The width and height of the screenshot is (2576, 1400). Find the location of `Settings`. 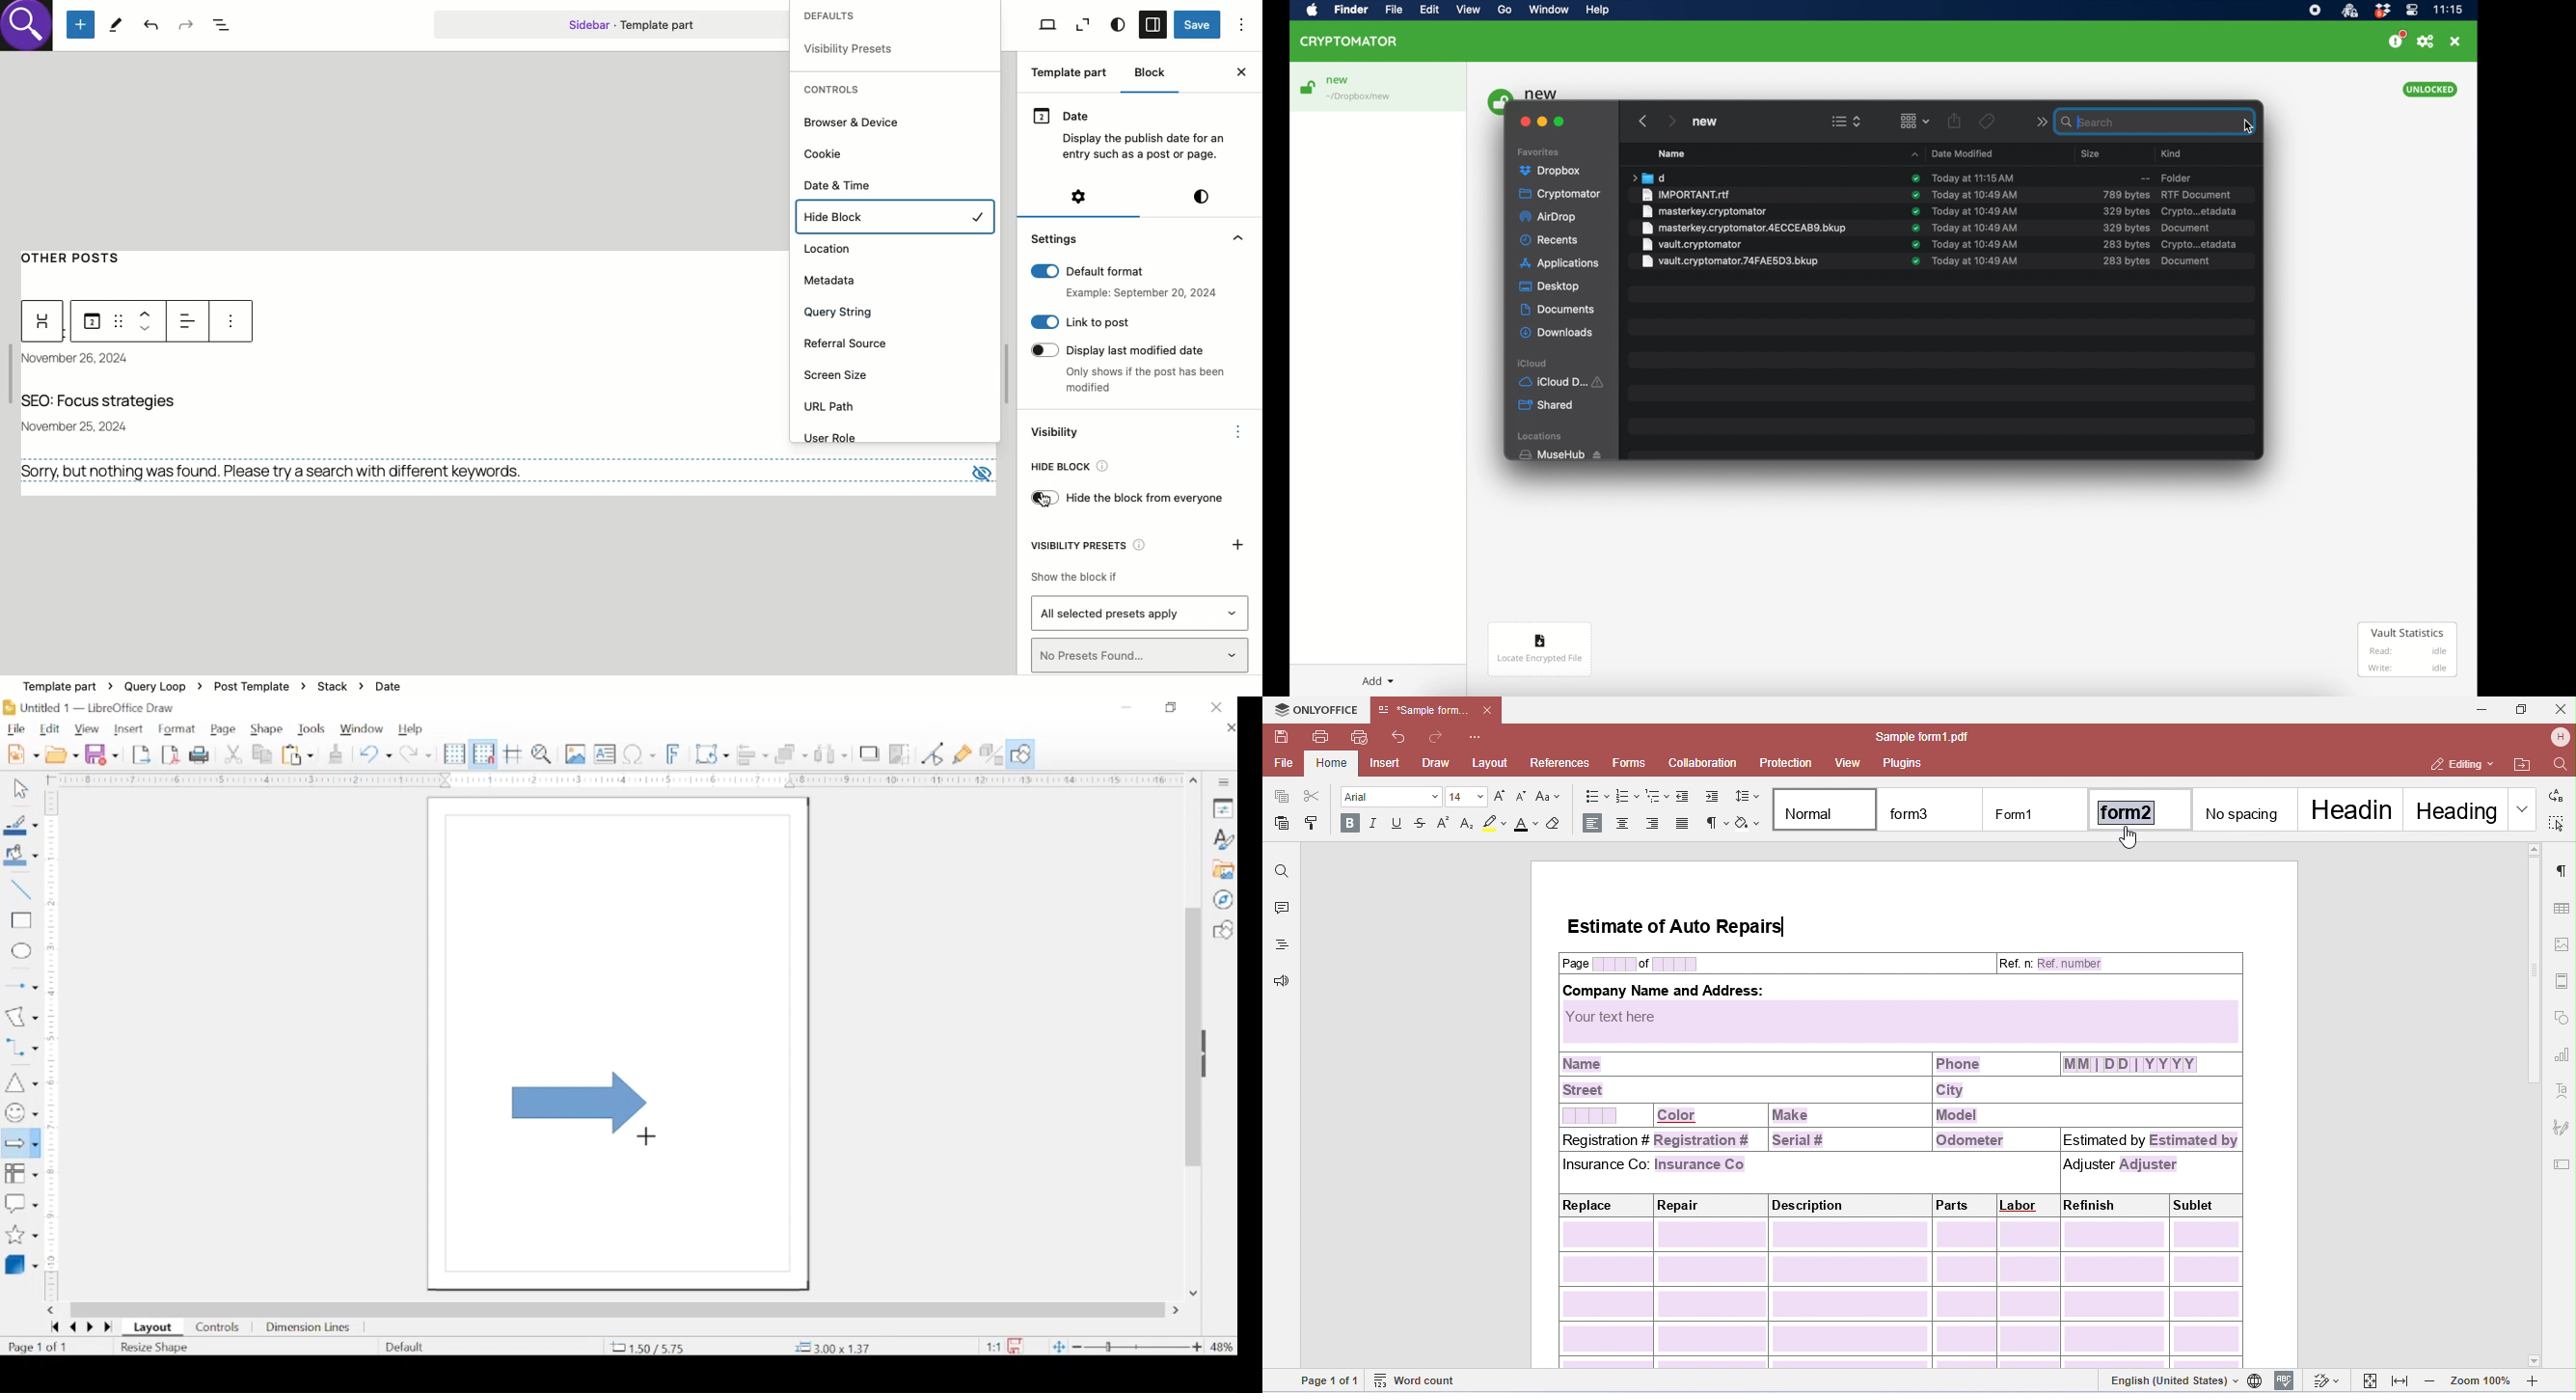

Settings is located at coordinates (1057, 238).